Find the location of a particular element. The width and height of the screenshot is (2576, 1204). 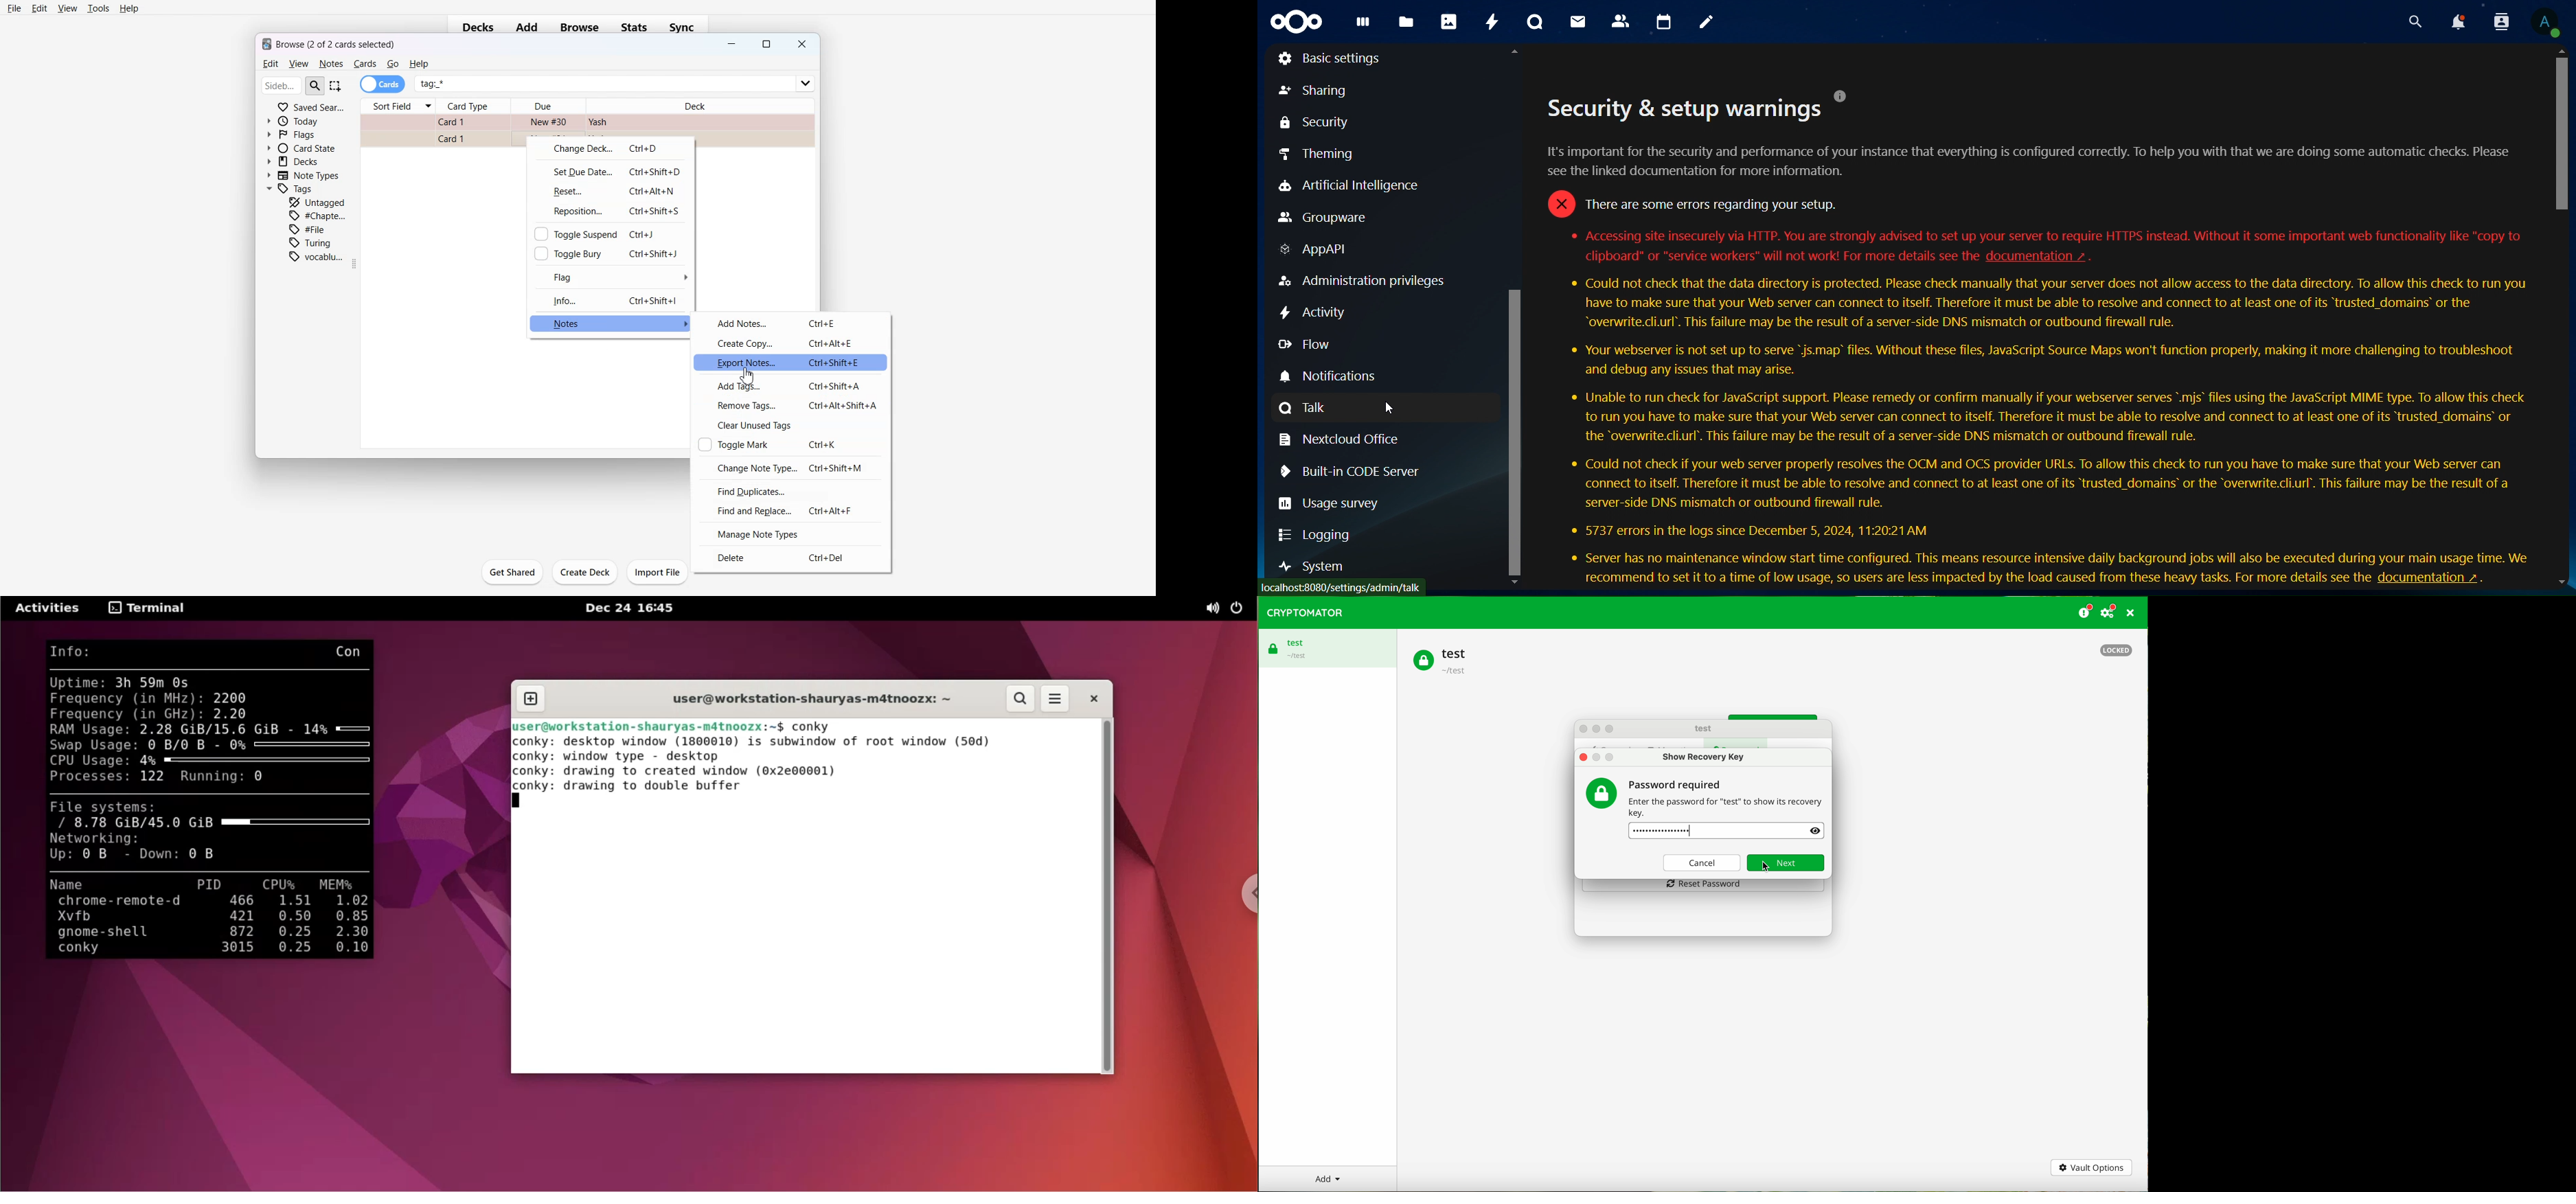

Toggle Suspend is located at coordinates (609, 233).